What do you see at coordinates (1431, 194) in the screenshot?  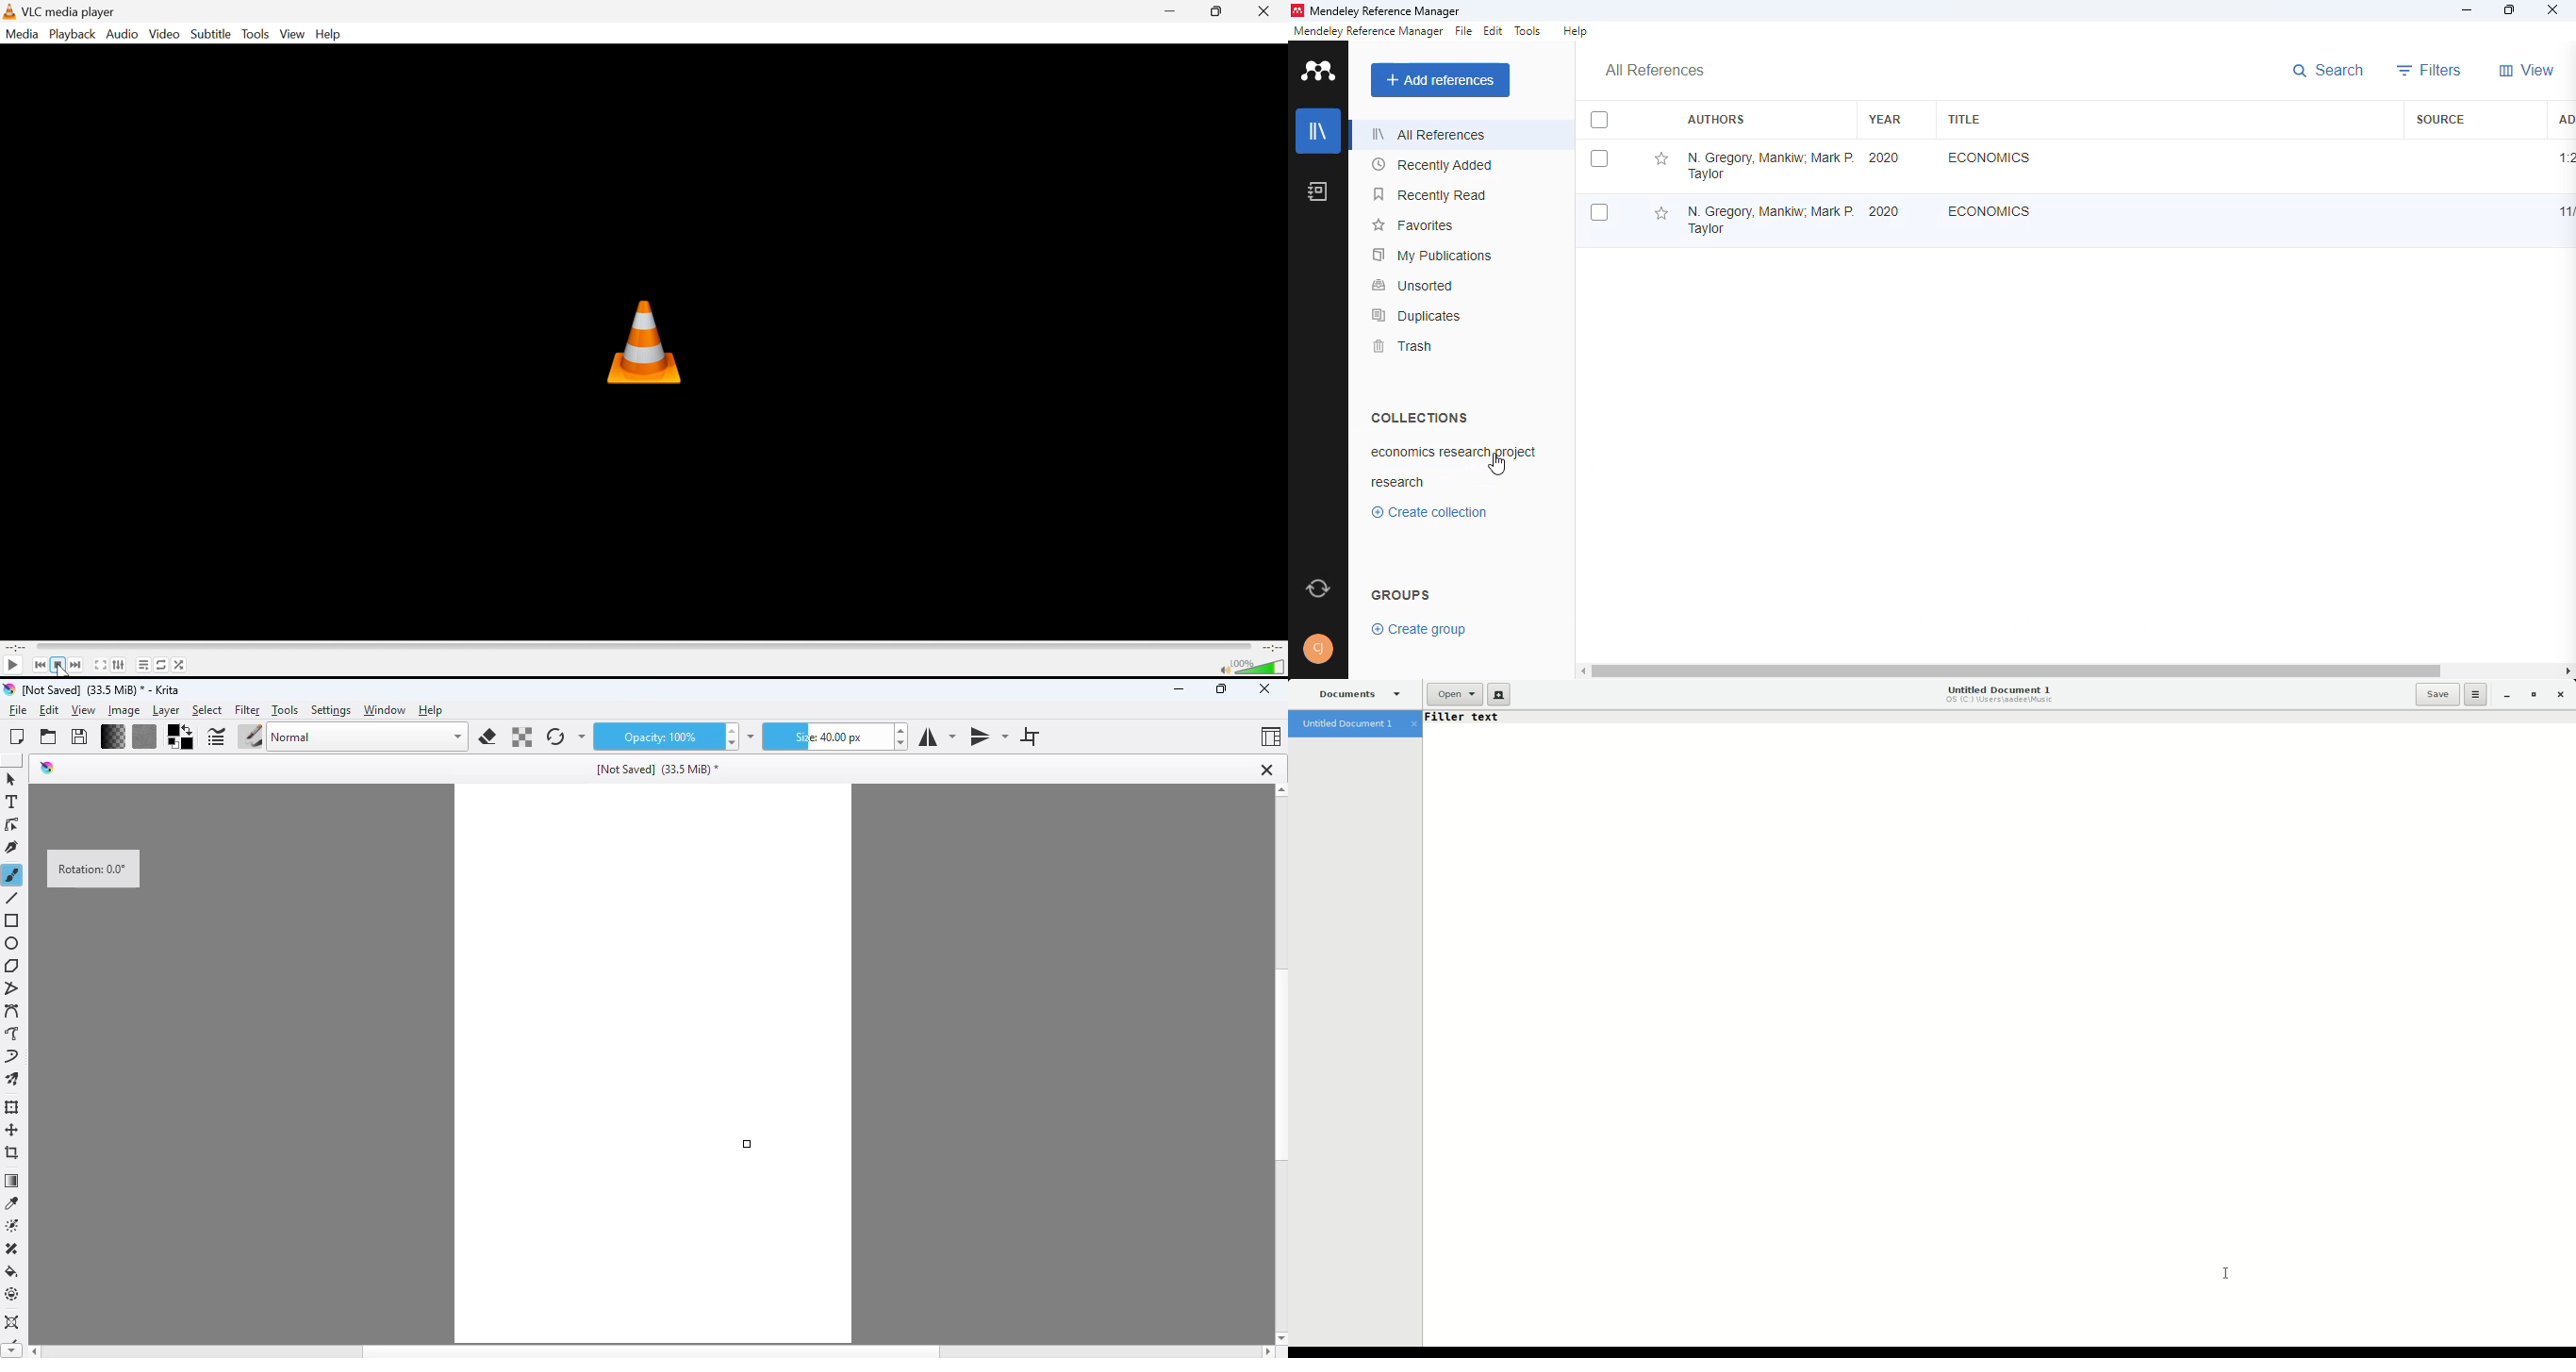 I see `recently read` at bounding box center [1431, 194].